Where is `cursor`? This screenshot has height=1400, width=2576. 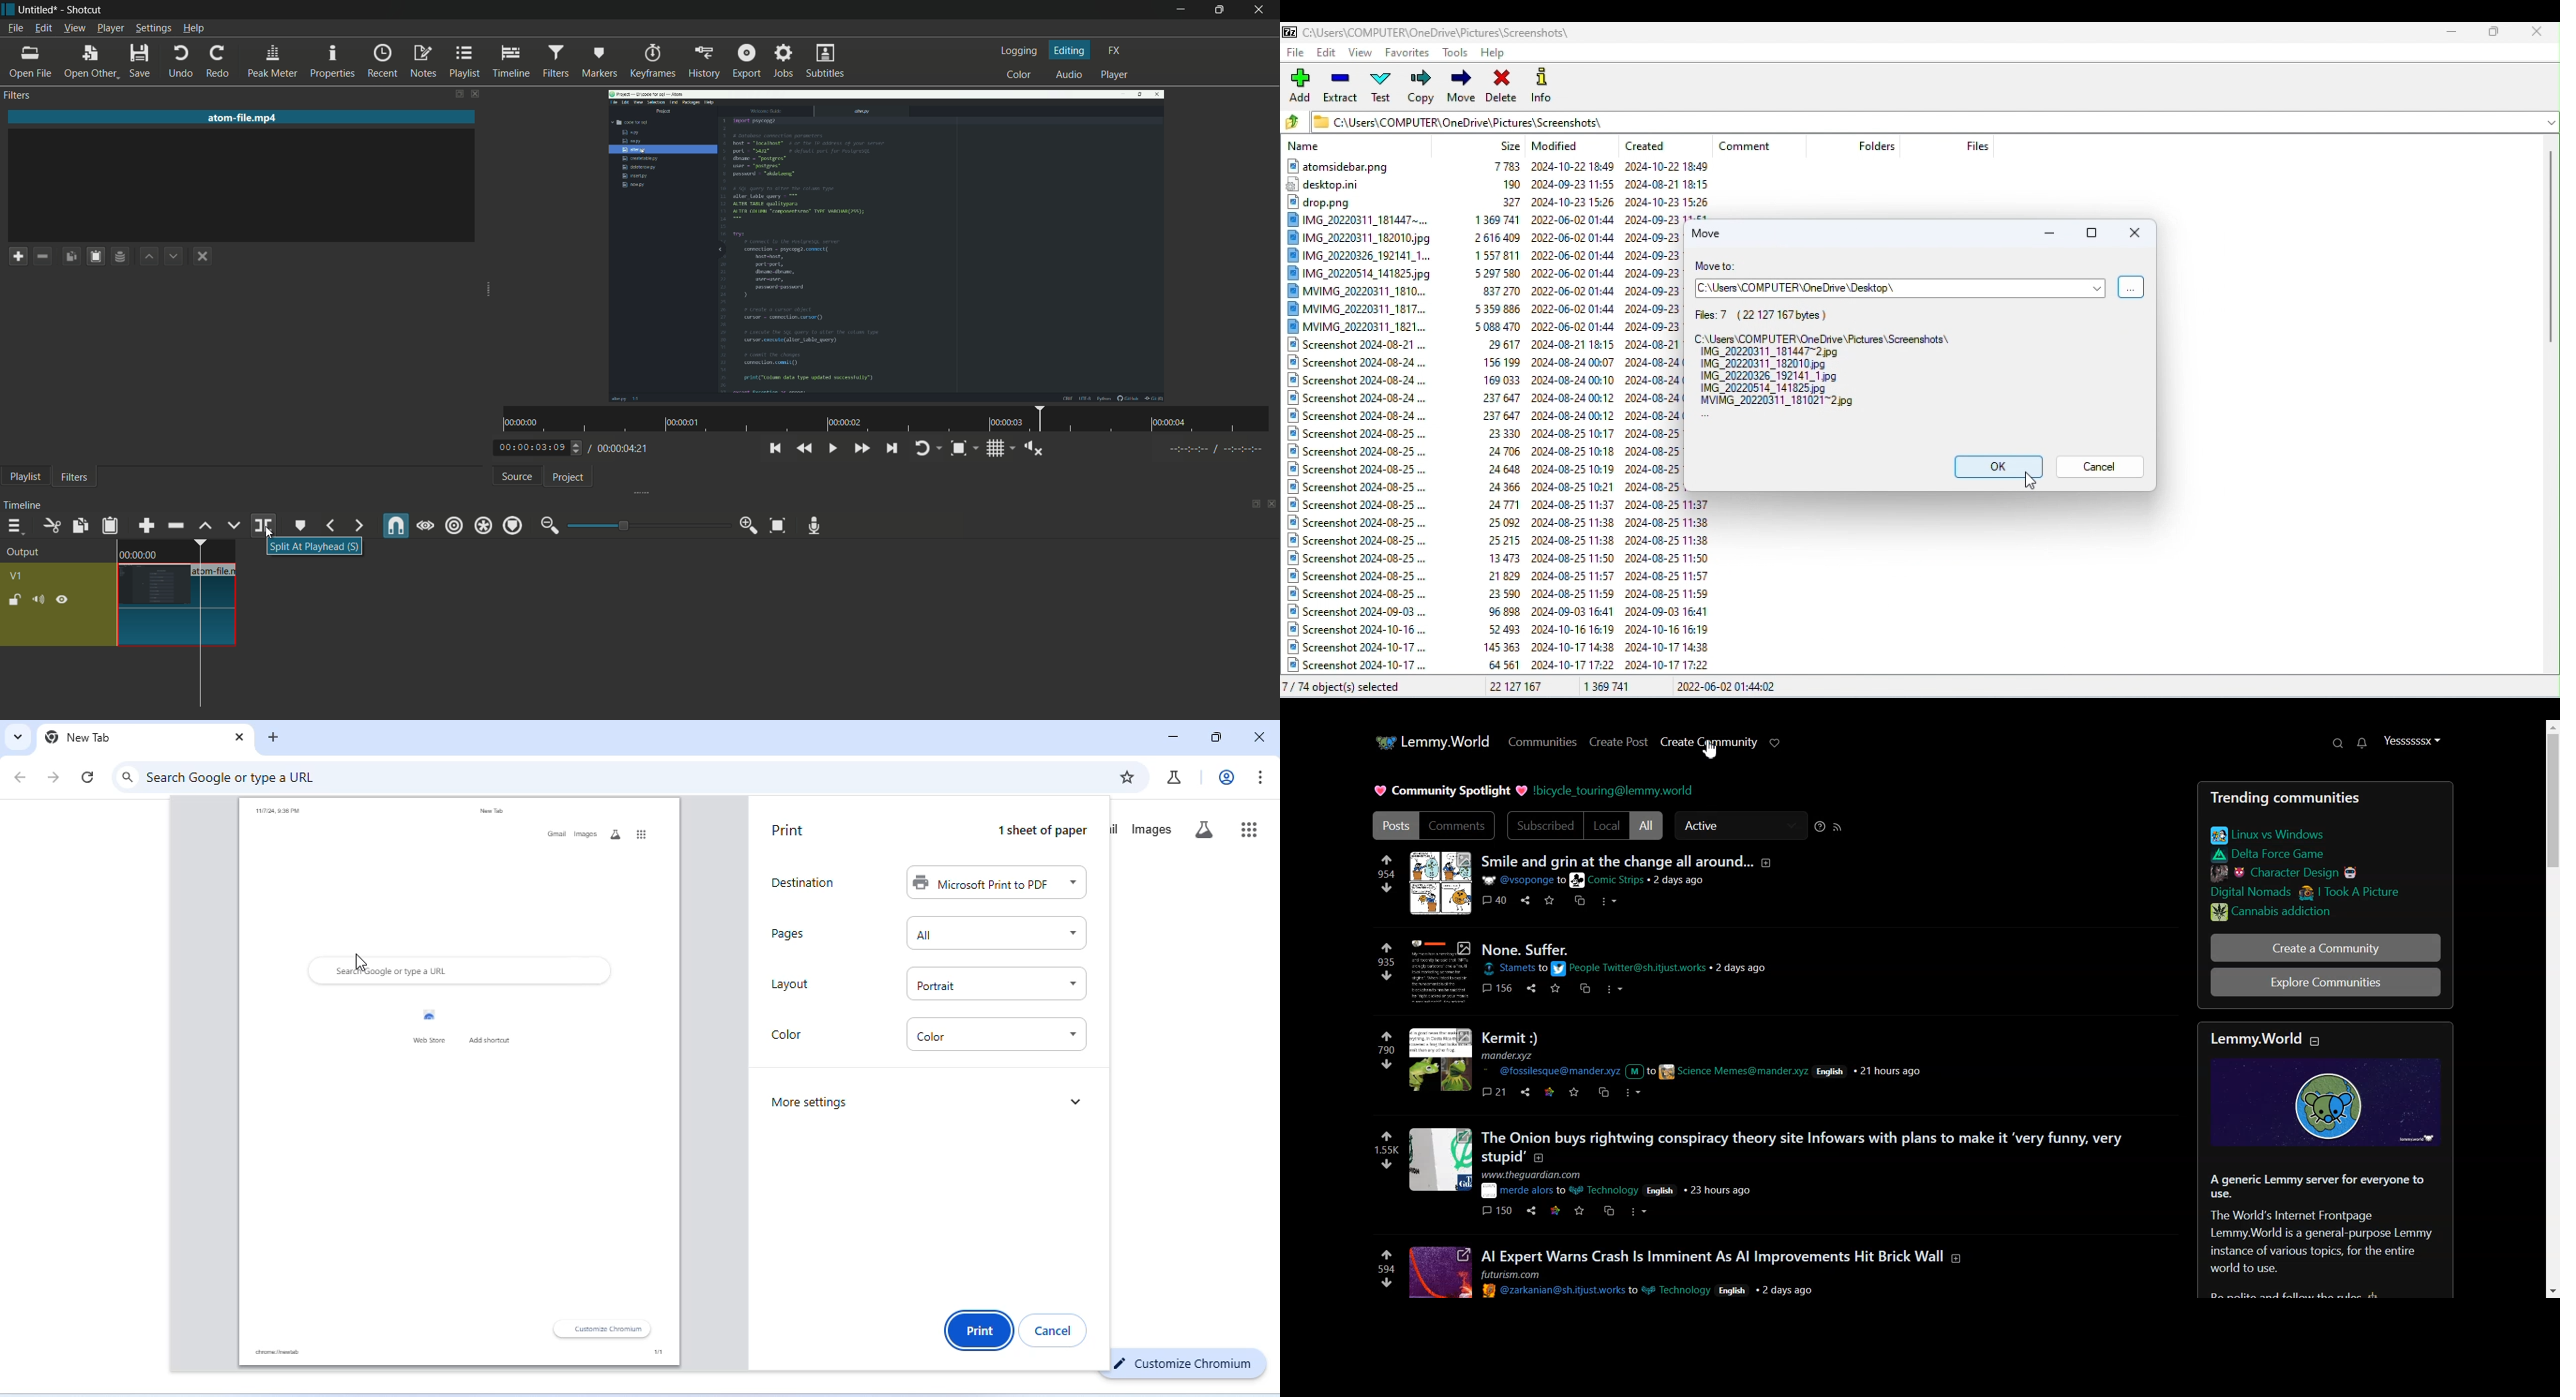 cursor is located at coordinates (269, 532).